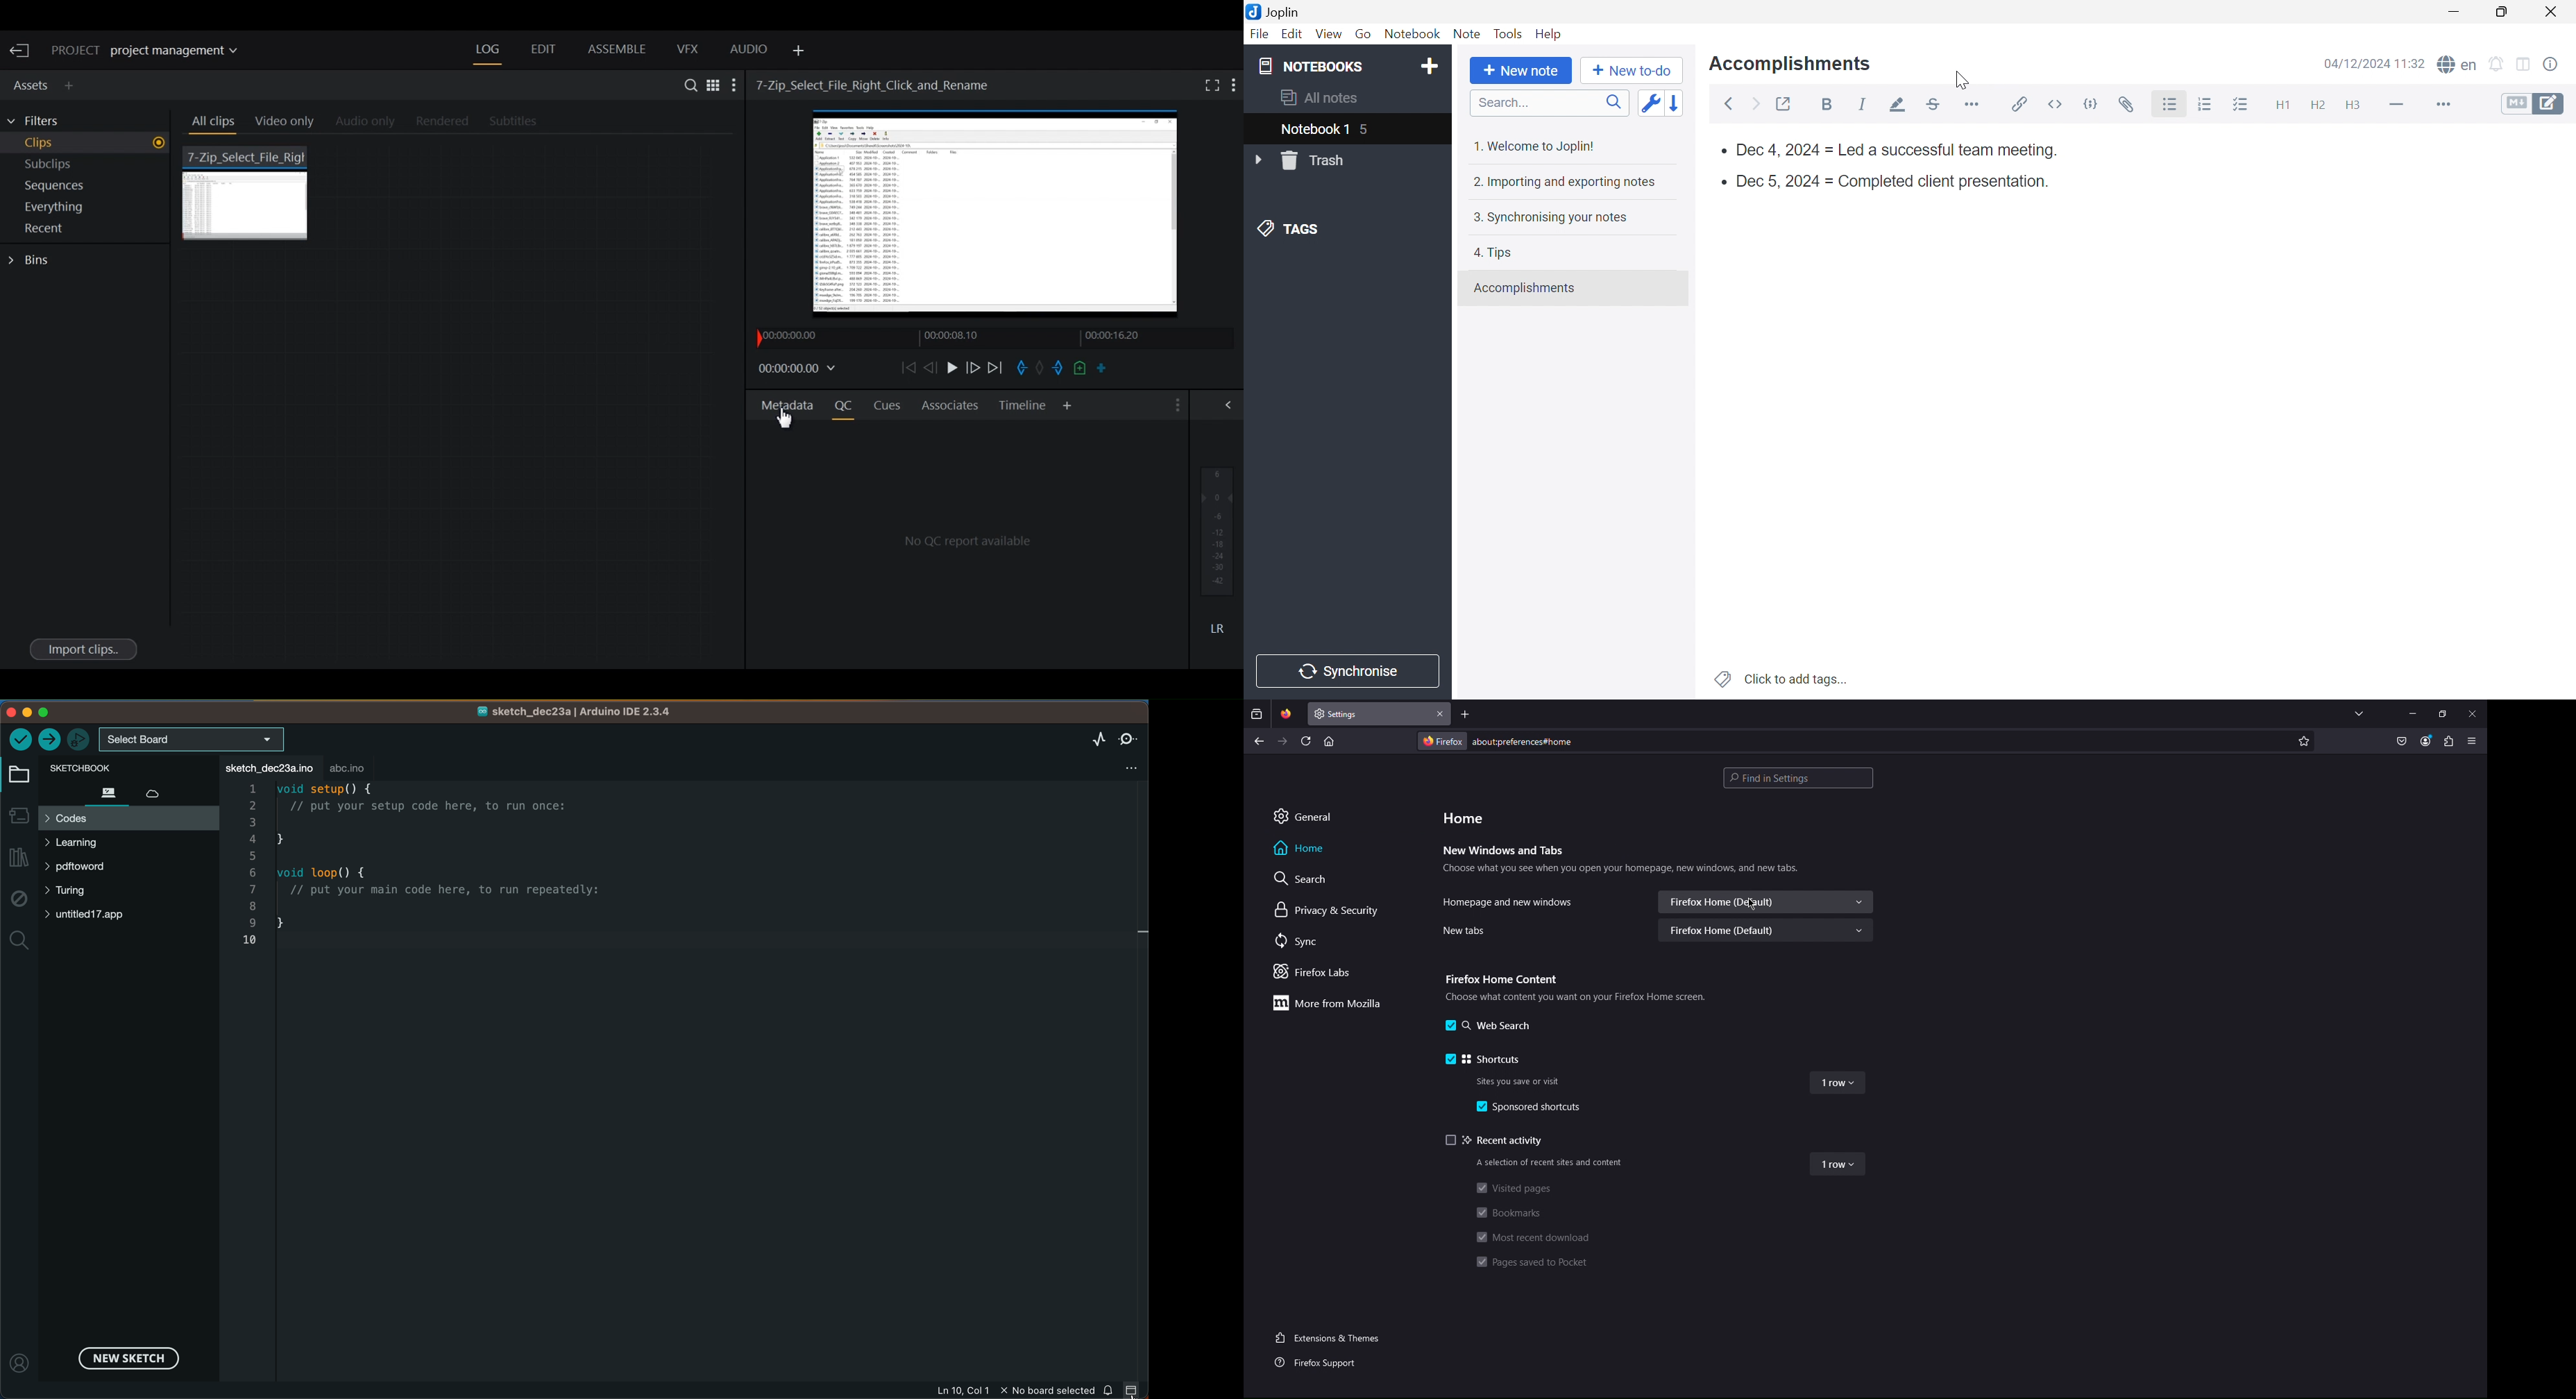 This screenshot has height=1400, width=2576. Describe the element at coordinates (103, 767) in the screenshot. I see `sketchbook` at that location.